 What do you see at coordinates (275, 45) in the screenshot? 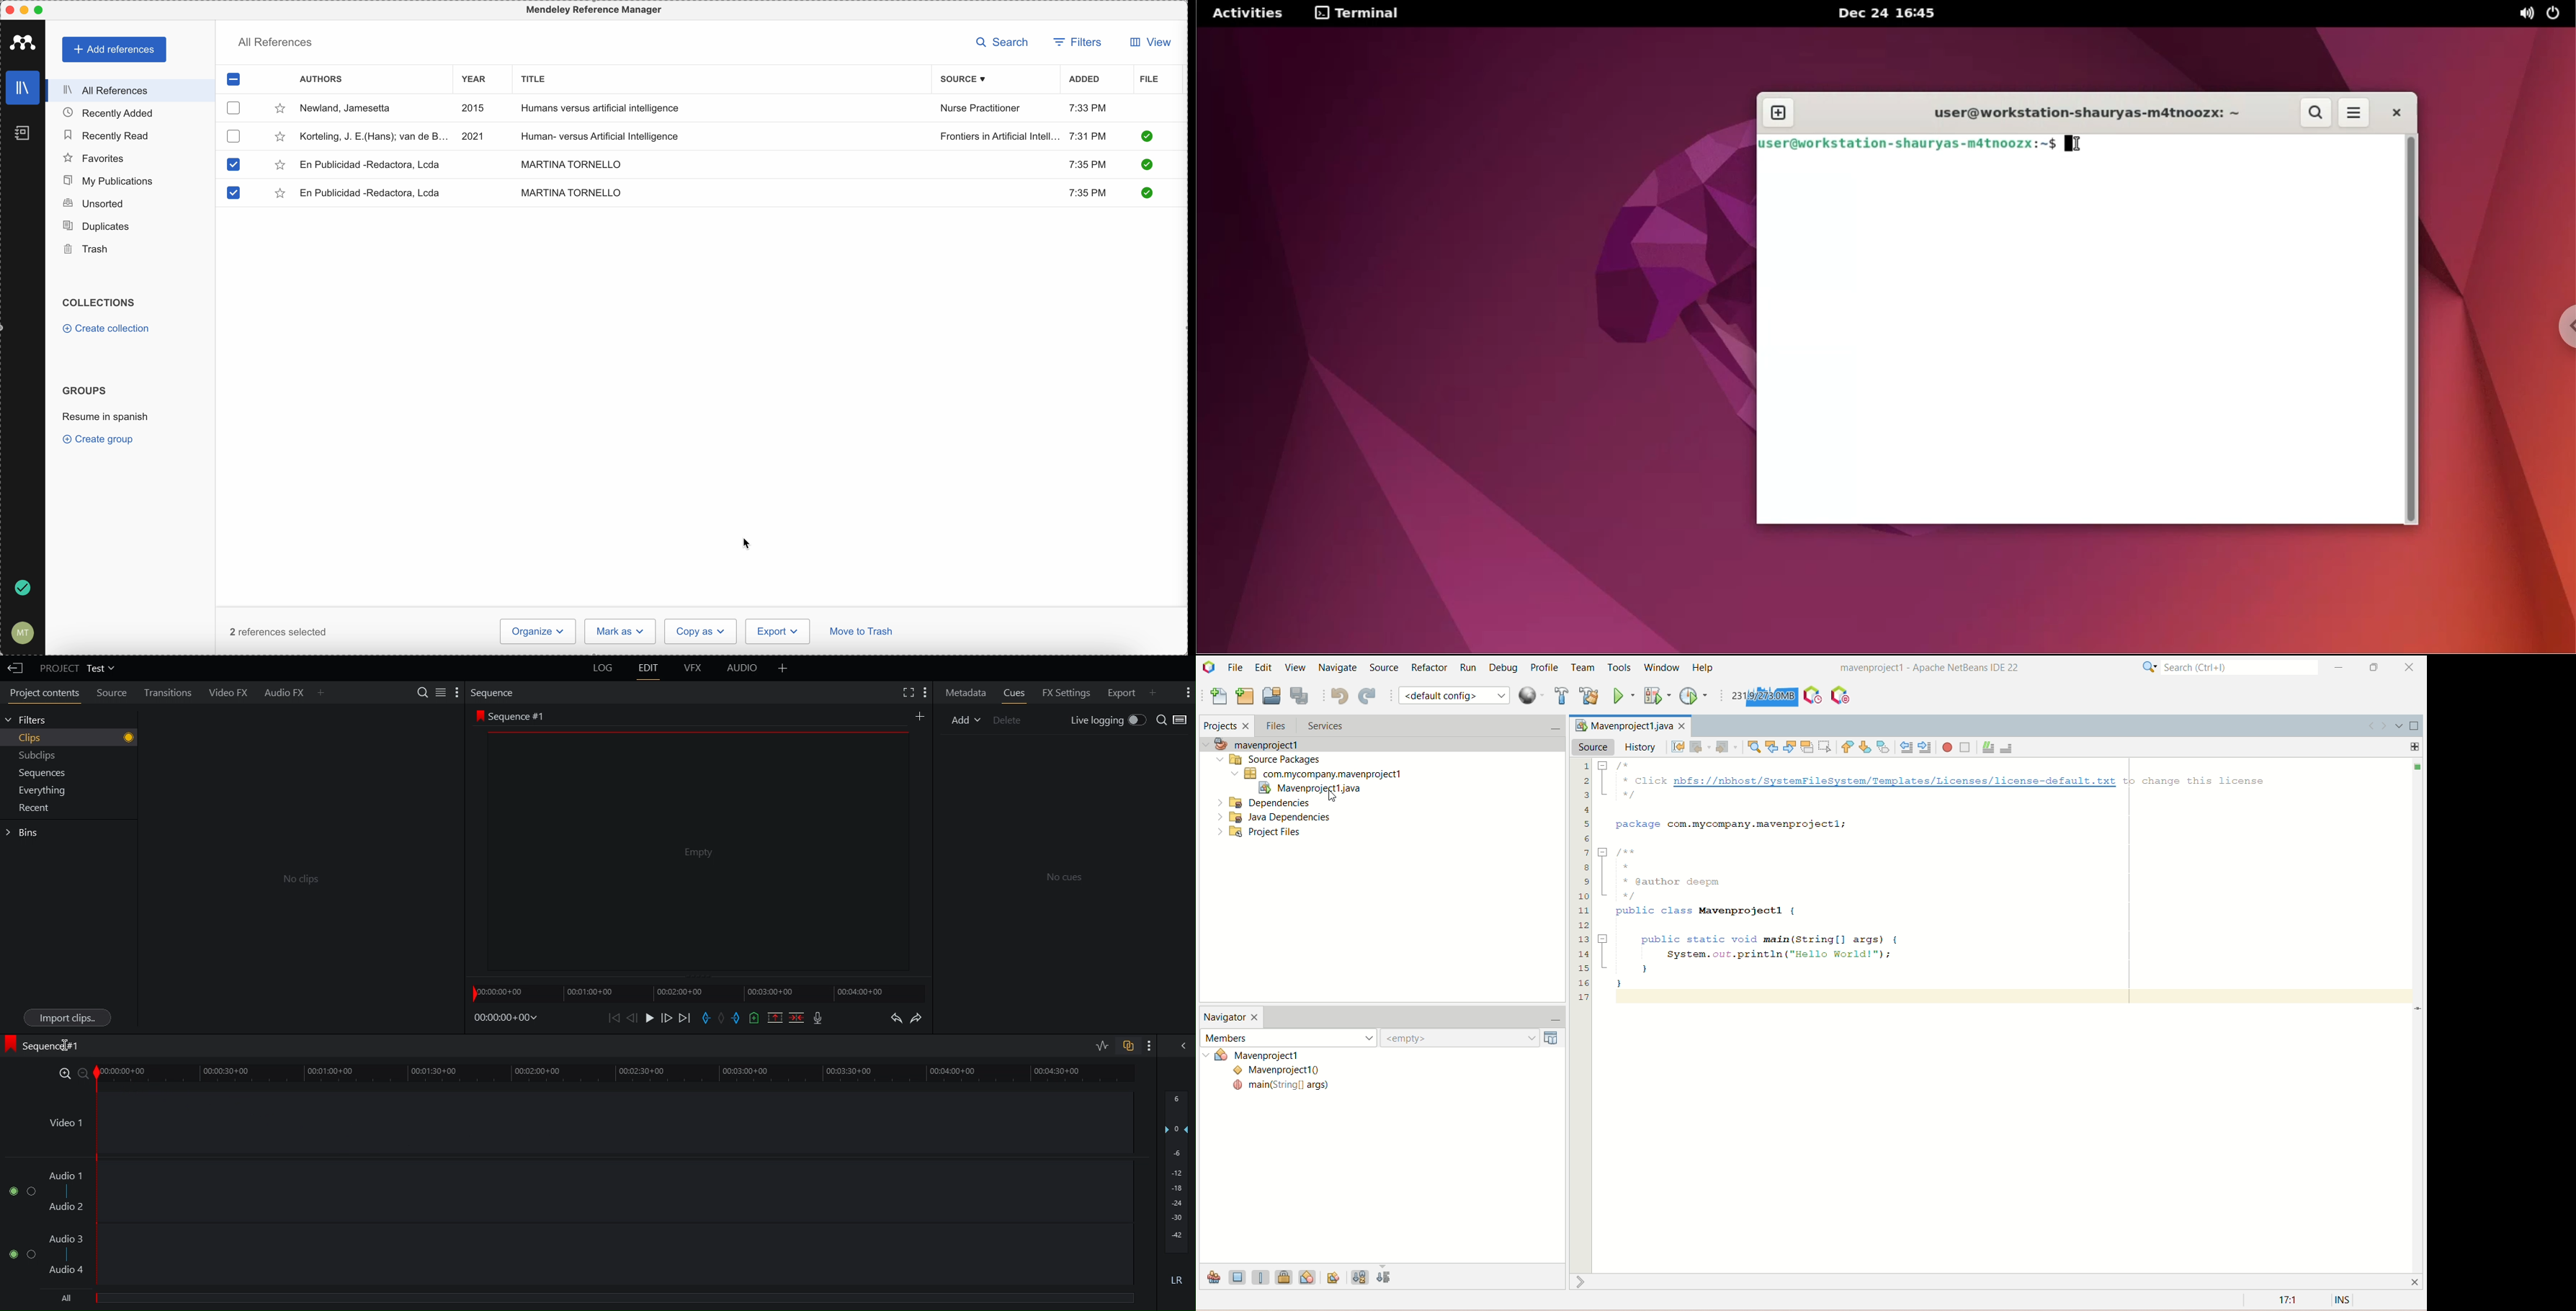
I see `all references` at bounding box center [275, 45].